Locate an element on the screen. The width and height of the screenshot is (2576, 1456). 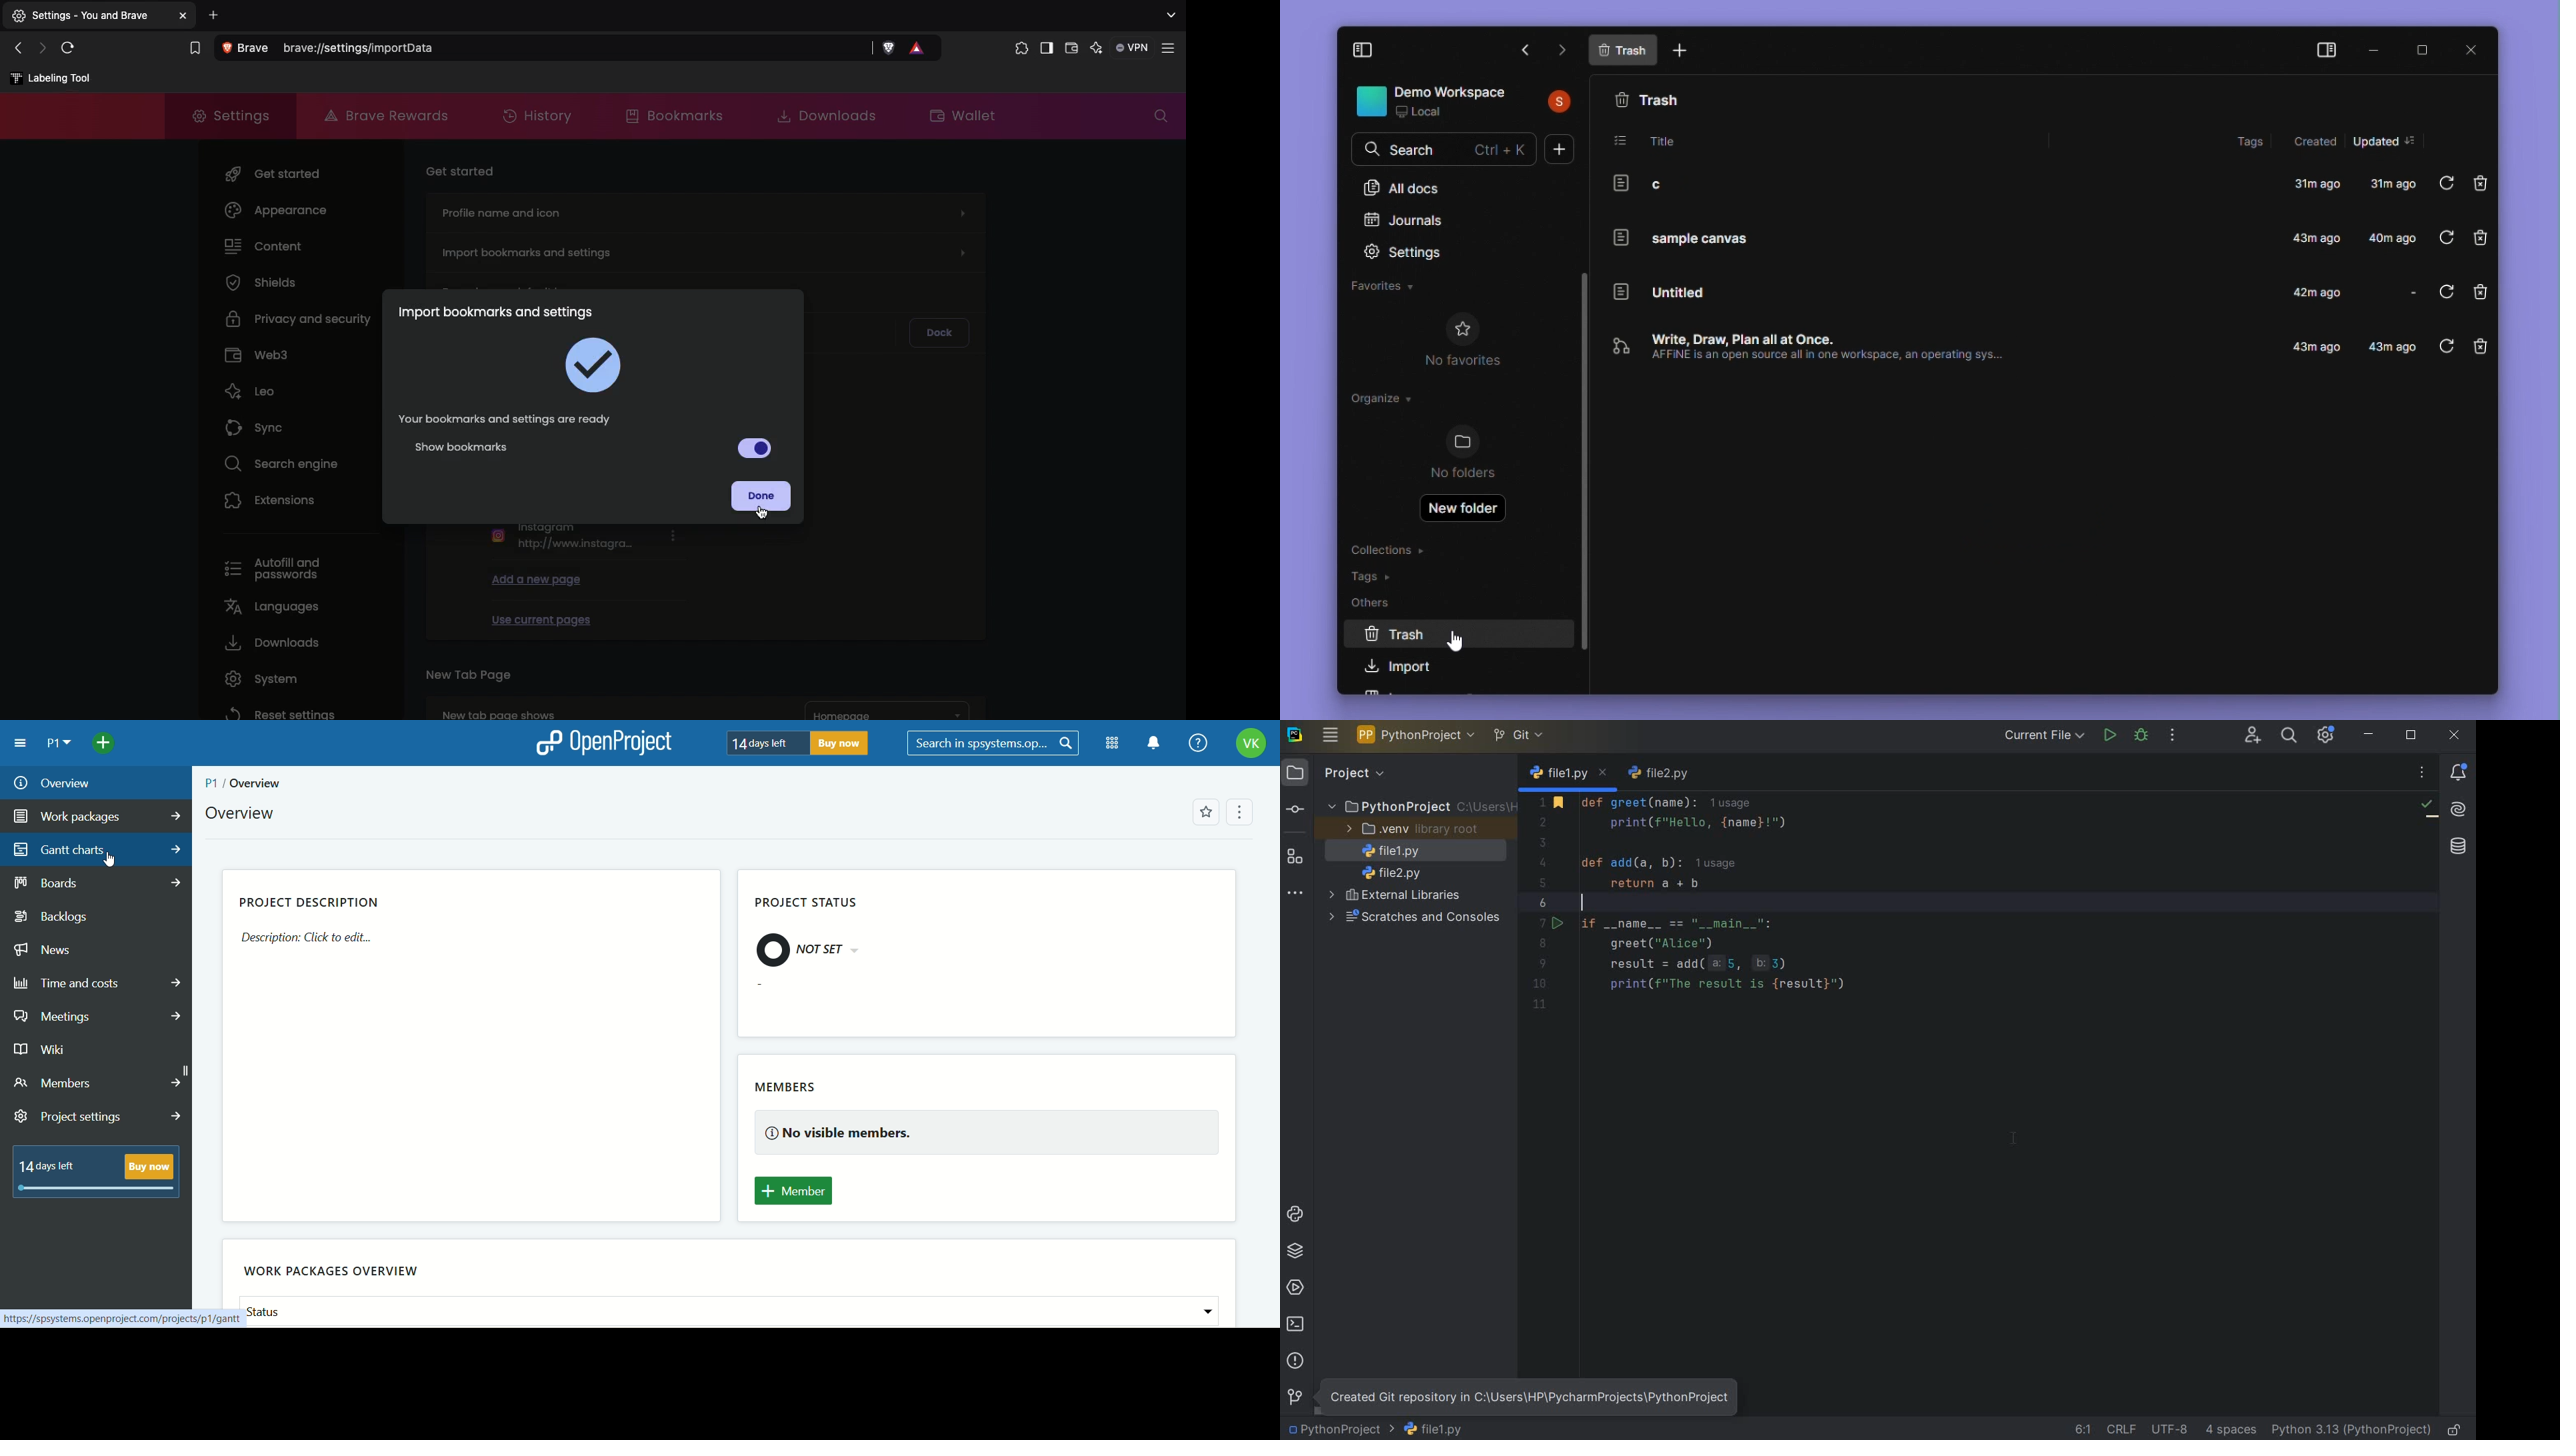
Favorites is located at coordinates (1403, 291).